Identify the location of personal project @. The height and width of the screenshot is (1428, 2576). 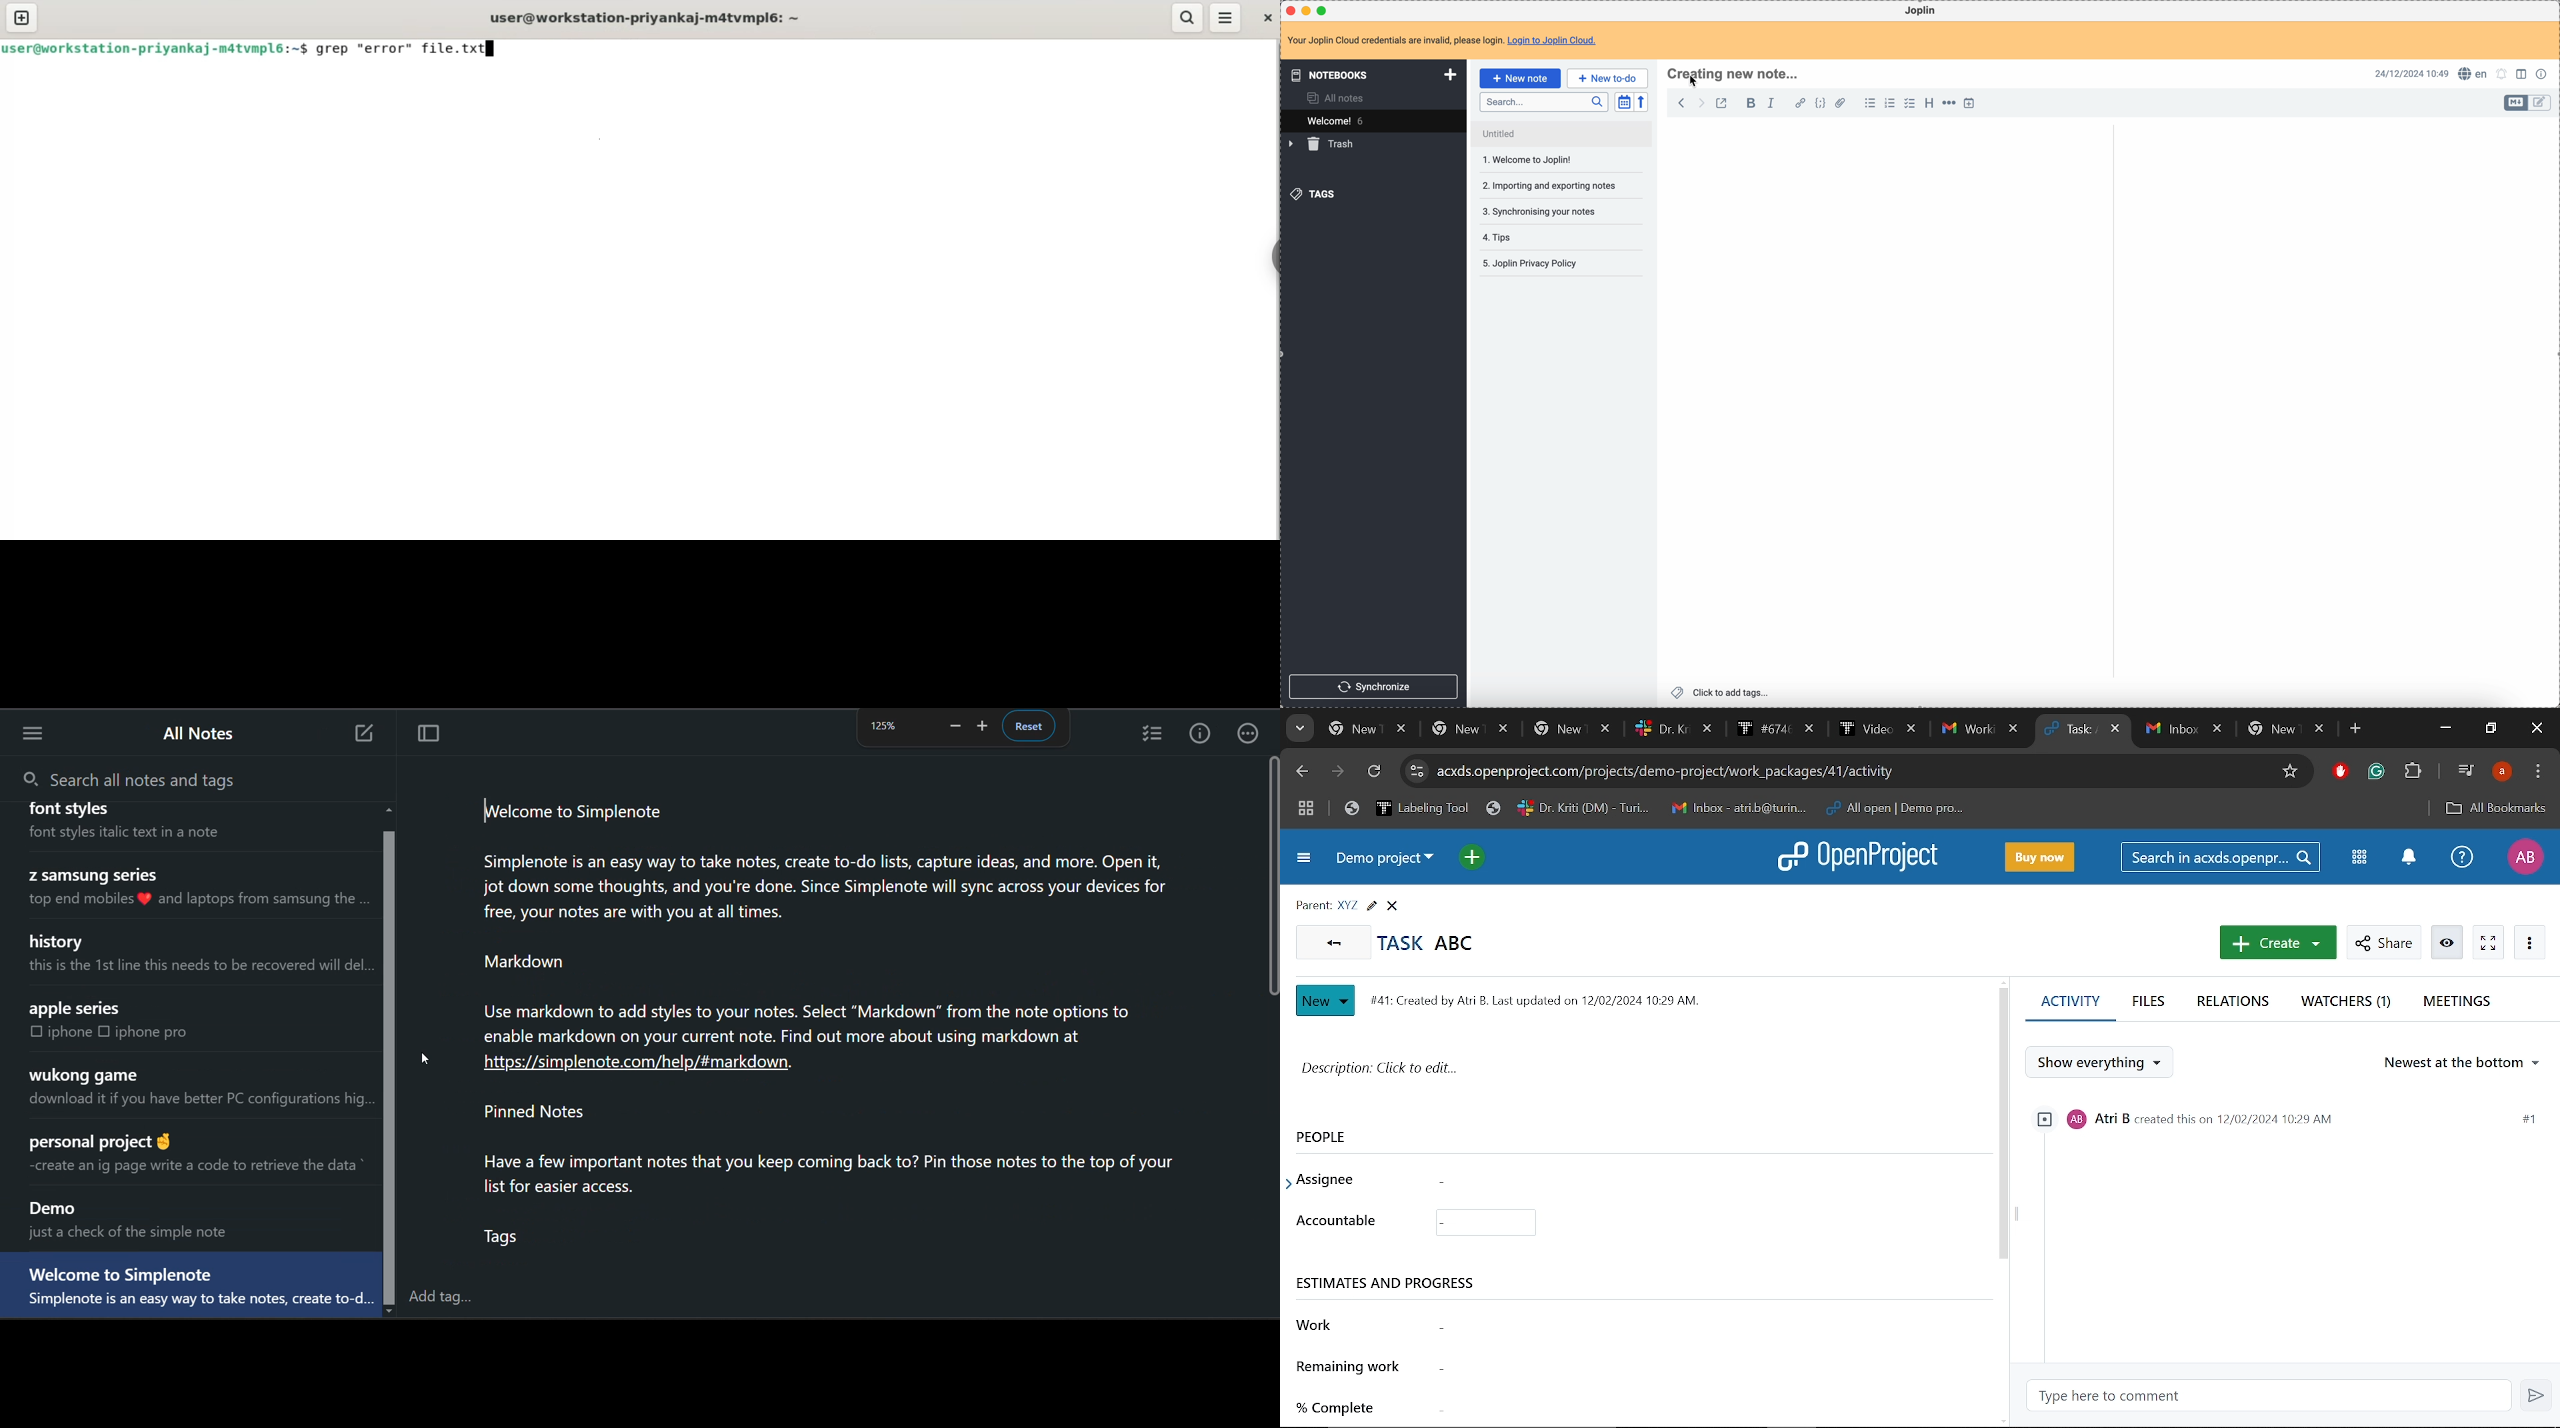
(103, 1139).